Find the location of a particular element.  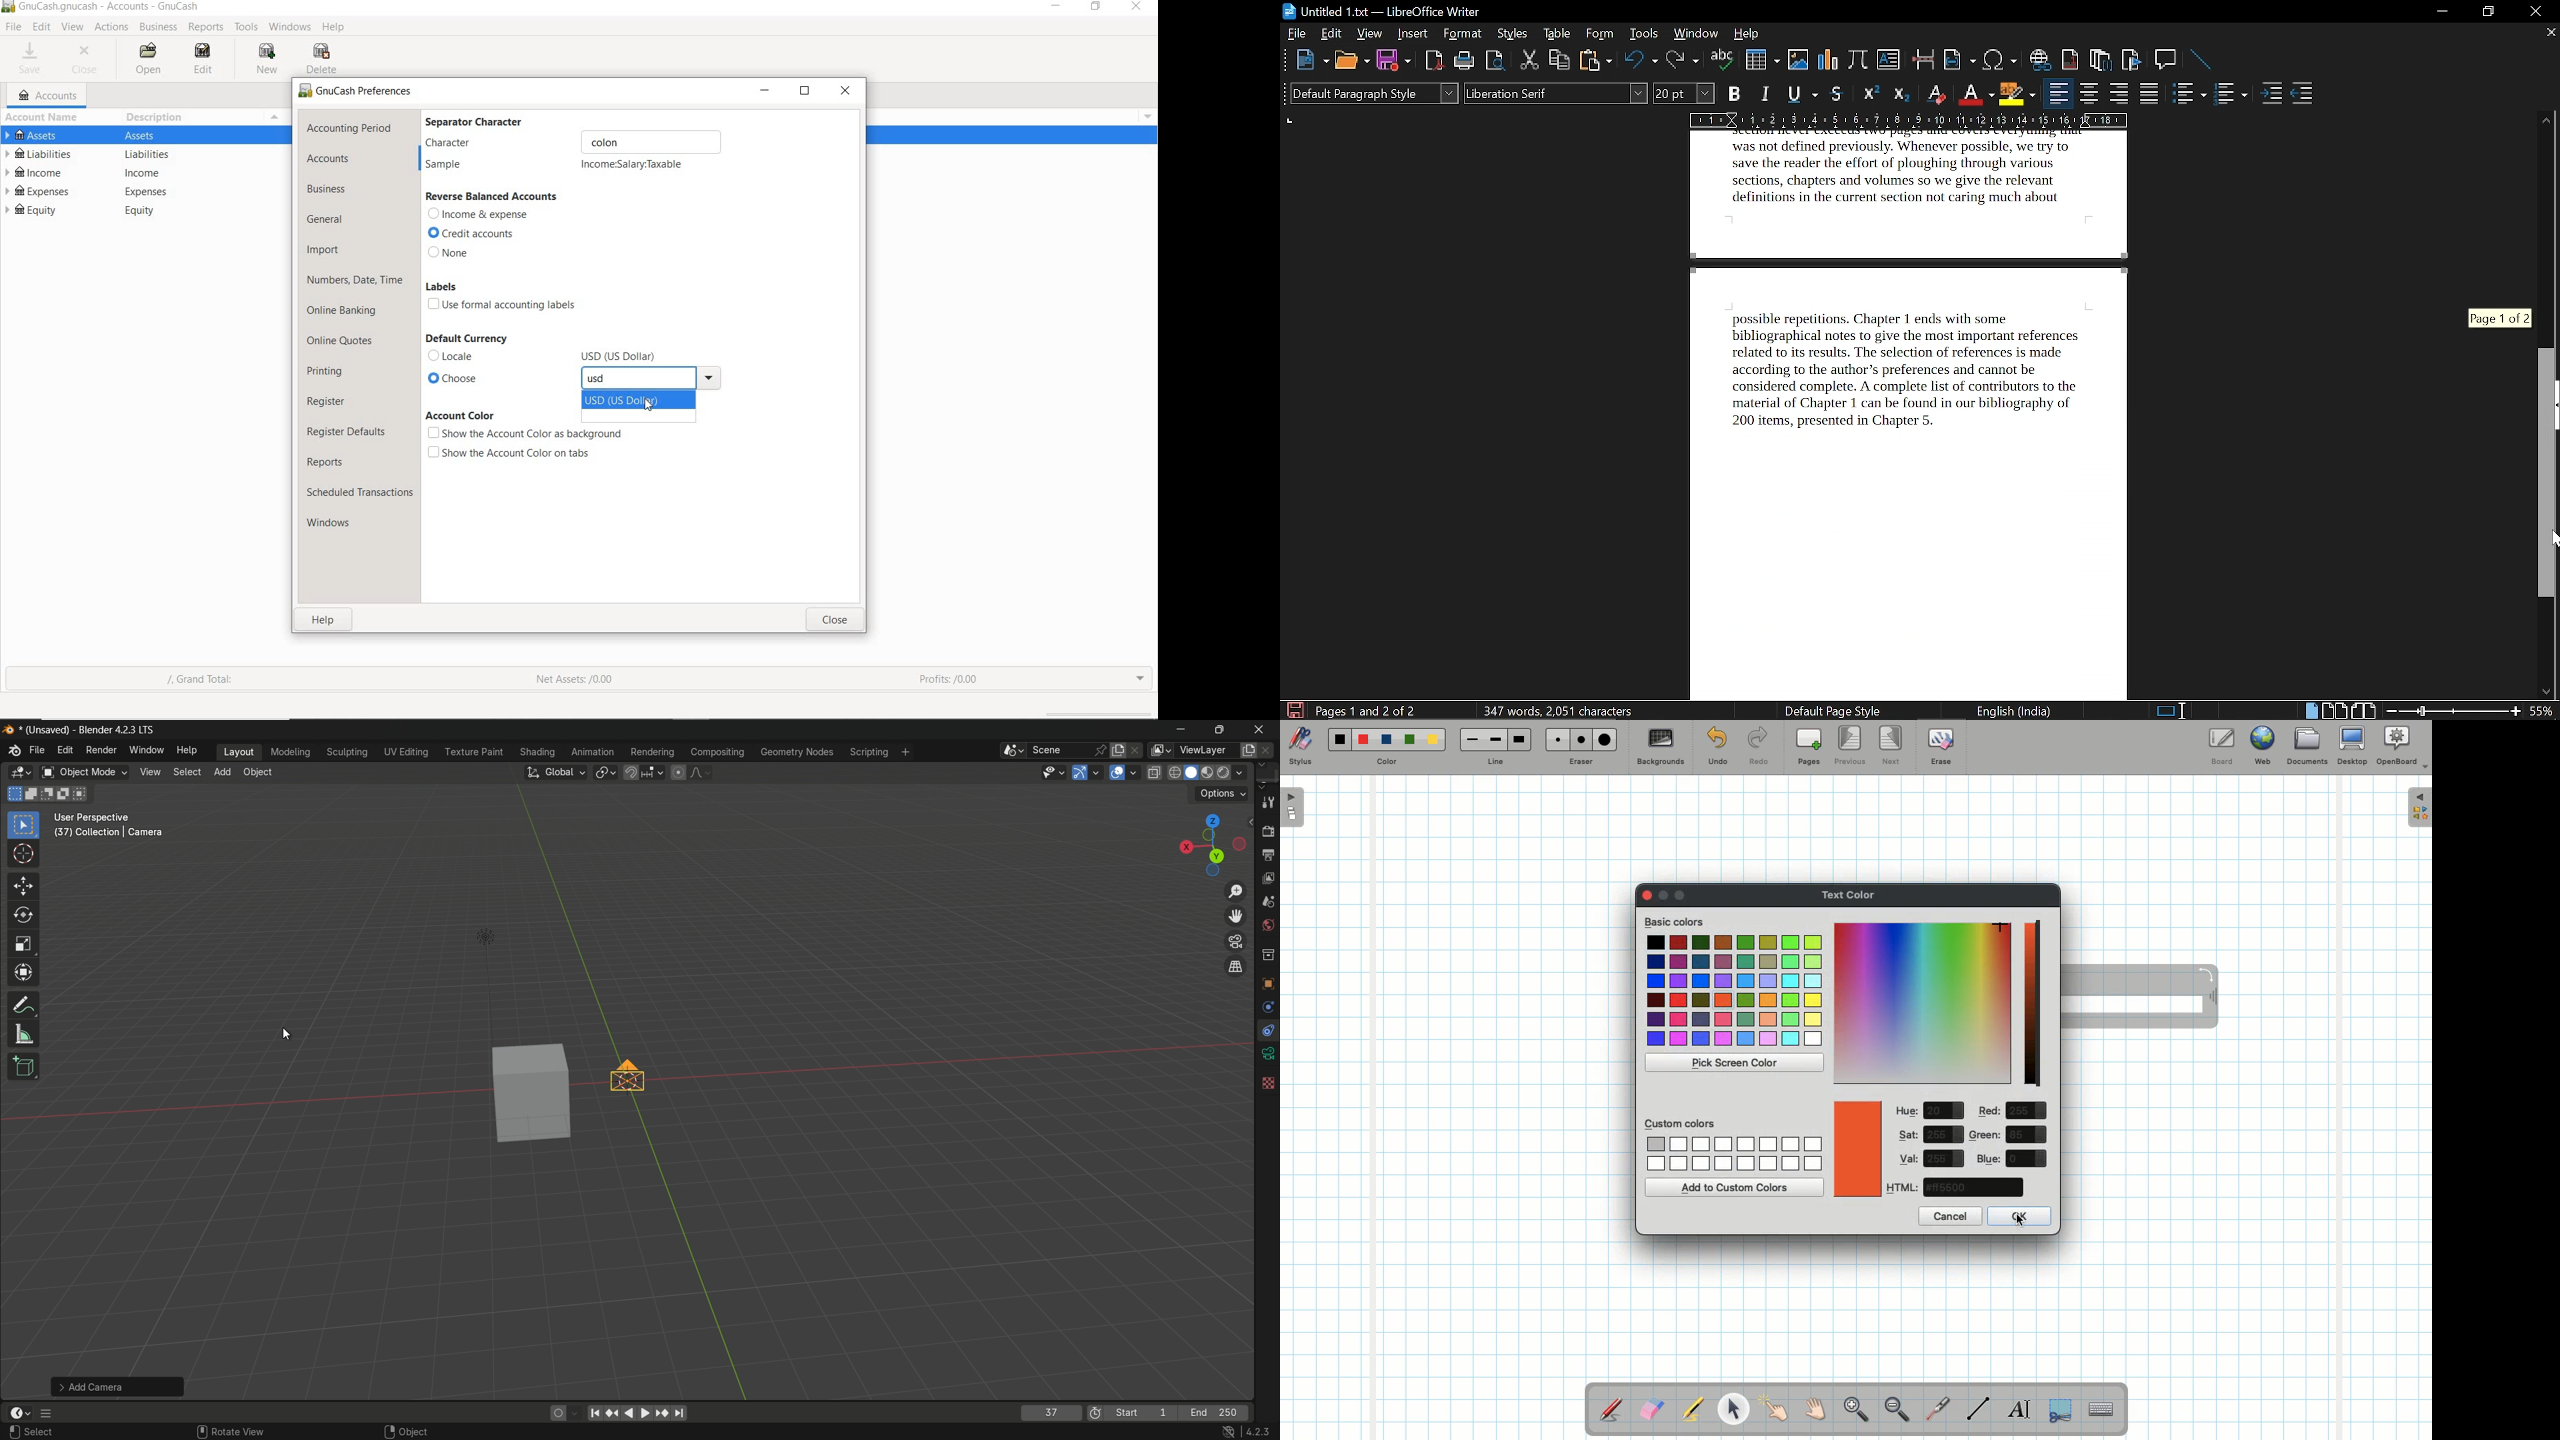

align center is located at coordinates (2087, 95).